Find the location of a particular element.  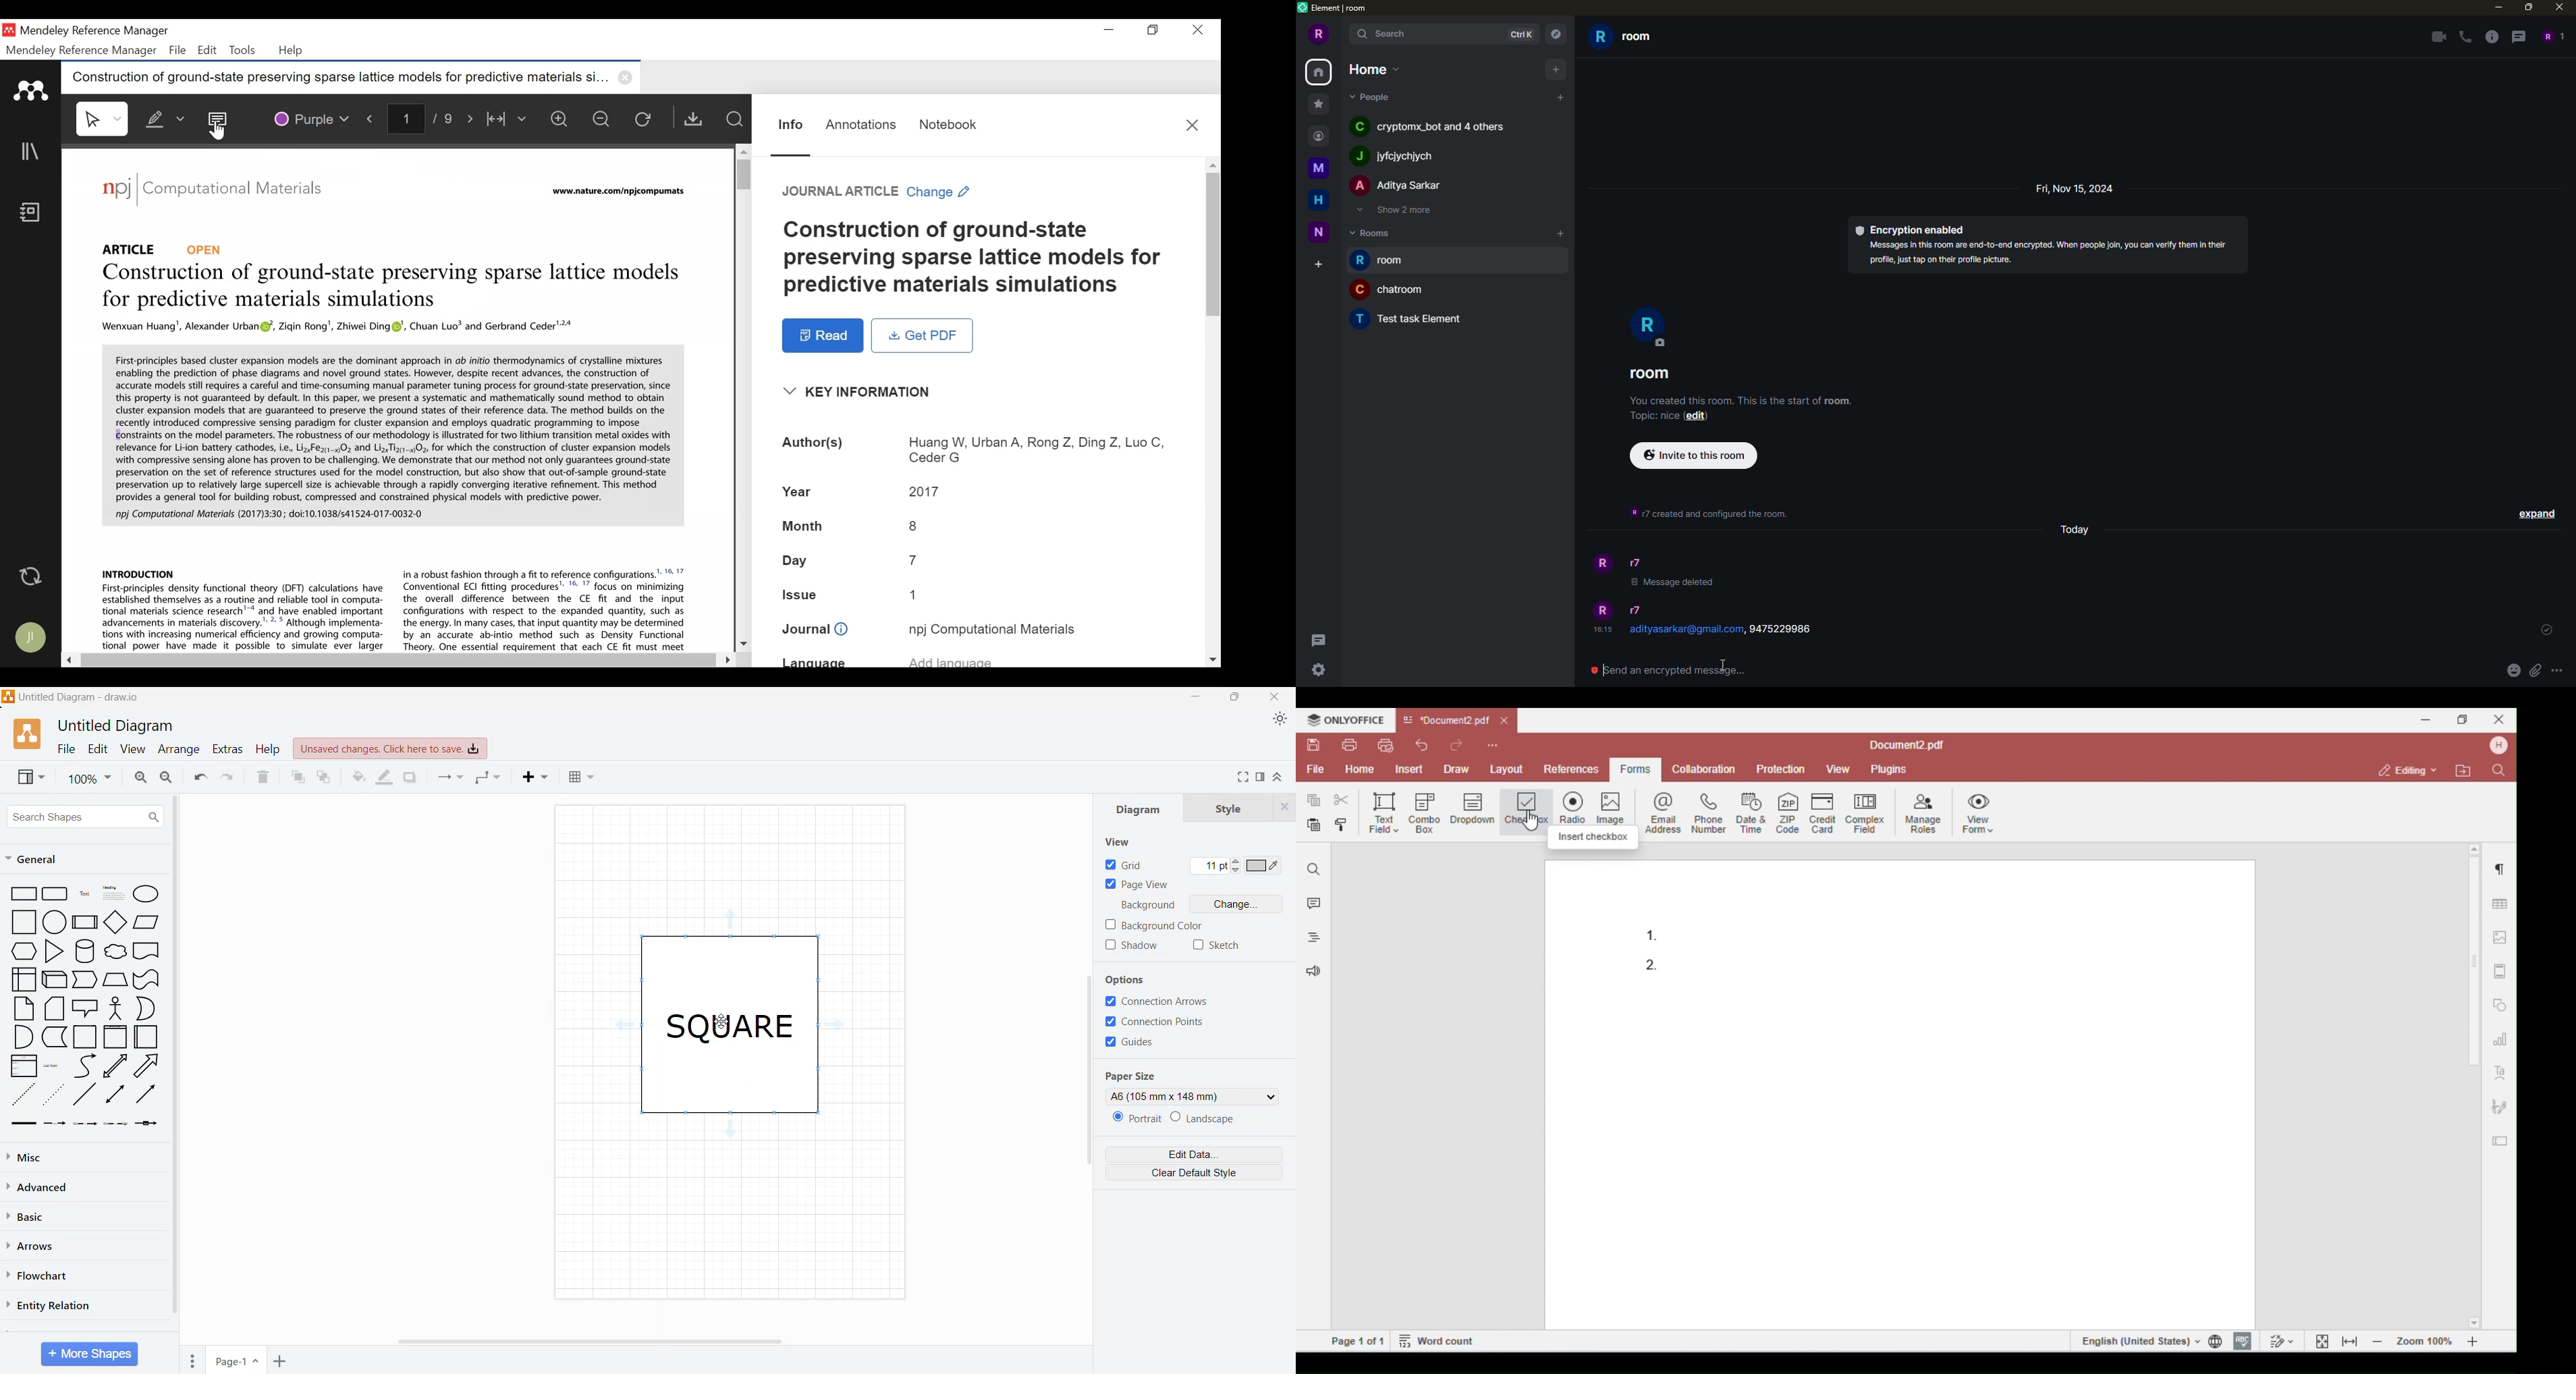

General is located at coordinates (38, 860).